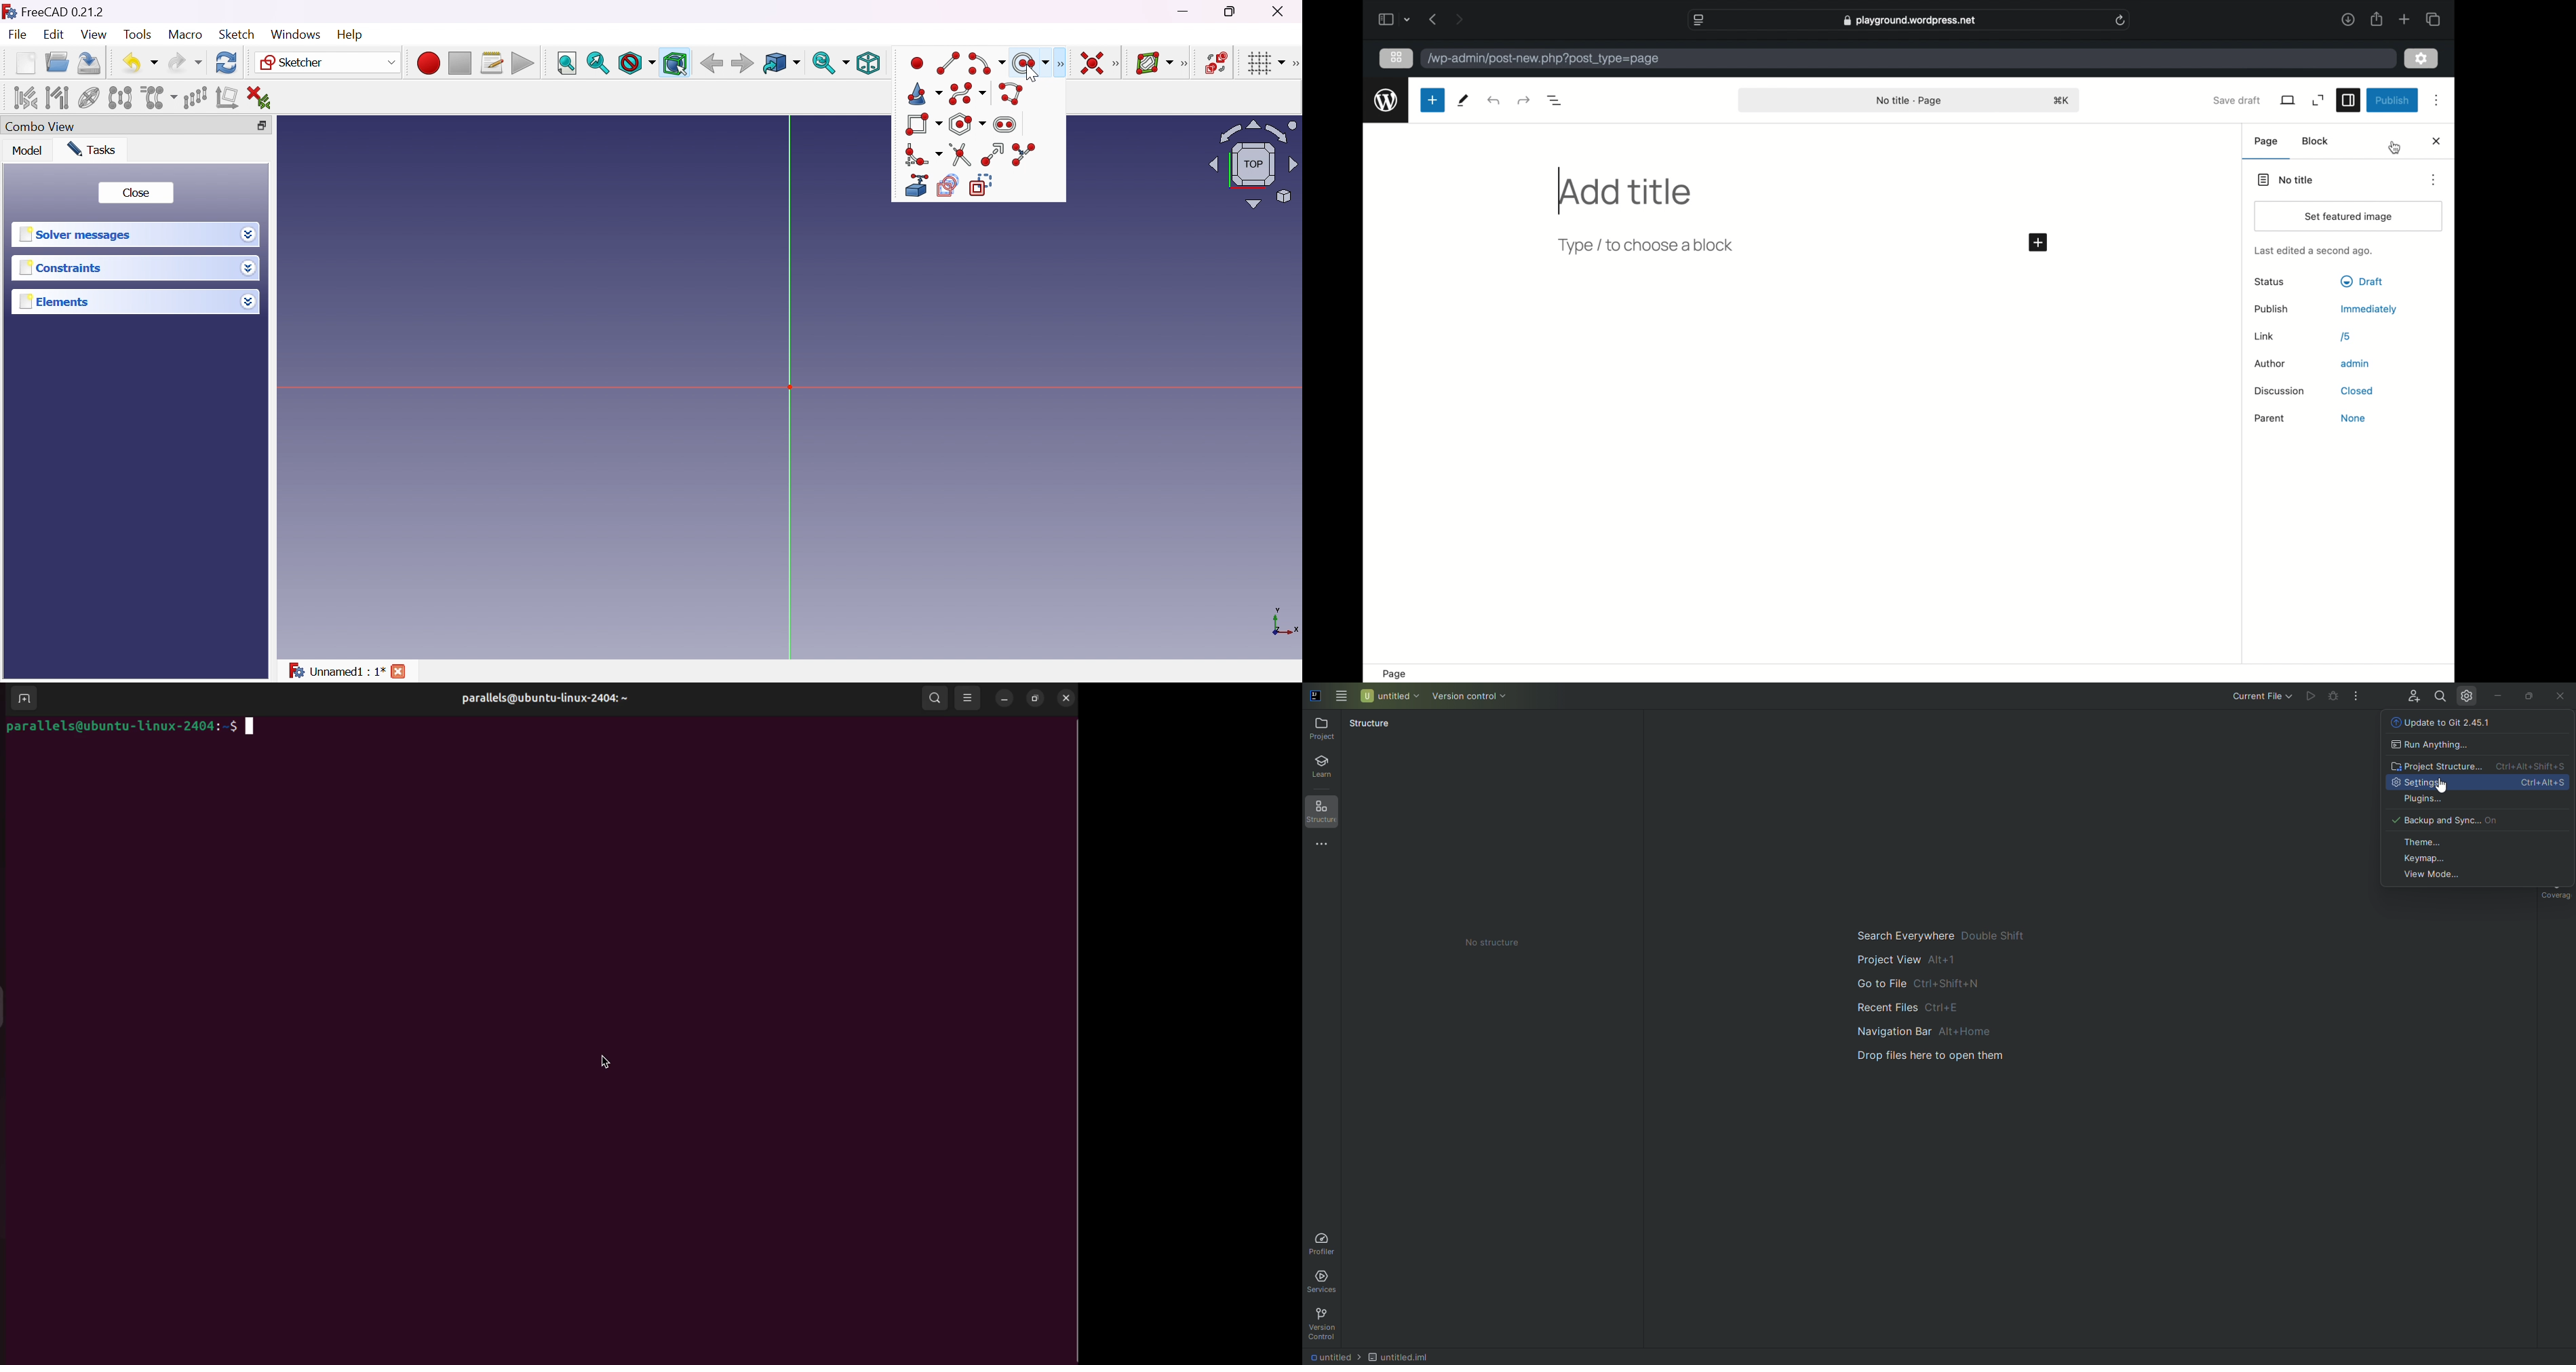 The image size is (2576, 1372). Describe the element at coordinates (711, 62) in the screenshot. I see `Back` at that location.